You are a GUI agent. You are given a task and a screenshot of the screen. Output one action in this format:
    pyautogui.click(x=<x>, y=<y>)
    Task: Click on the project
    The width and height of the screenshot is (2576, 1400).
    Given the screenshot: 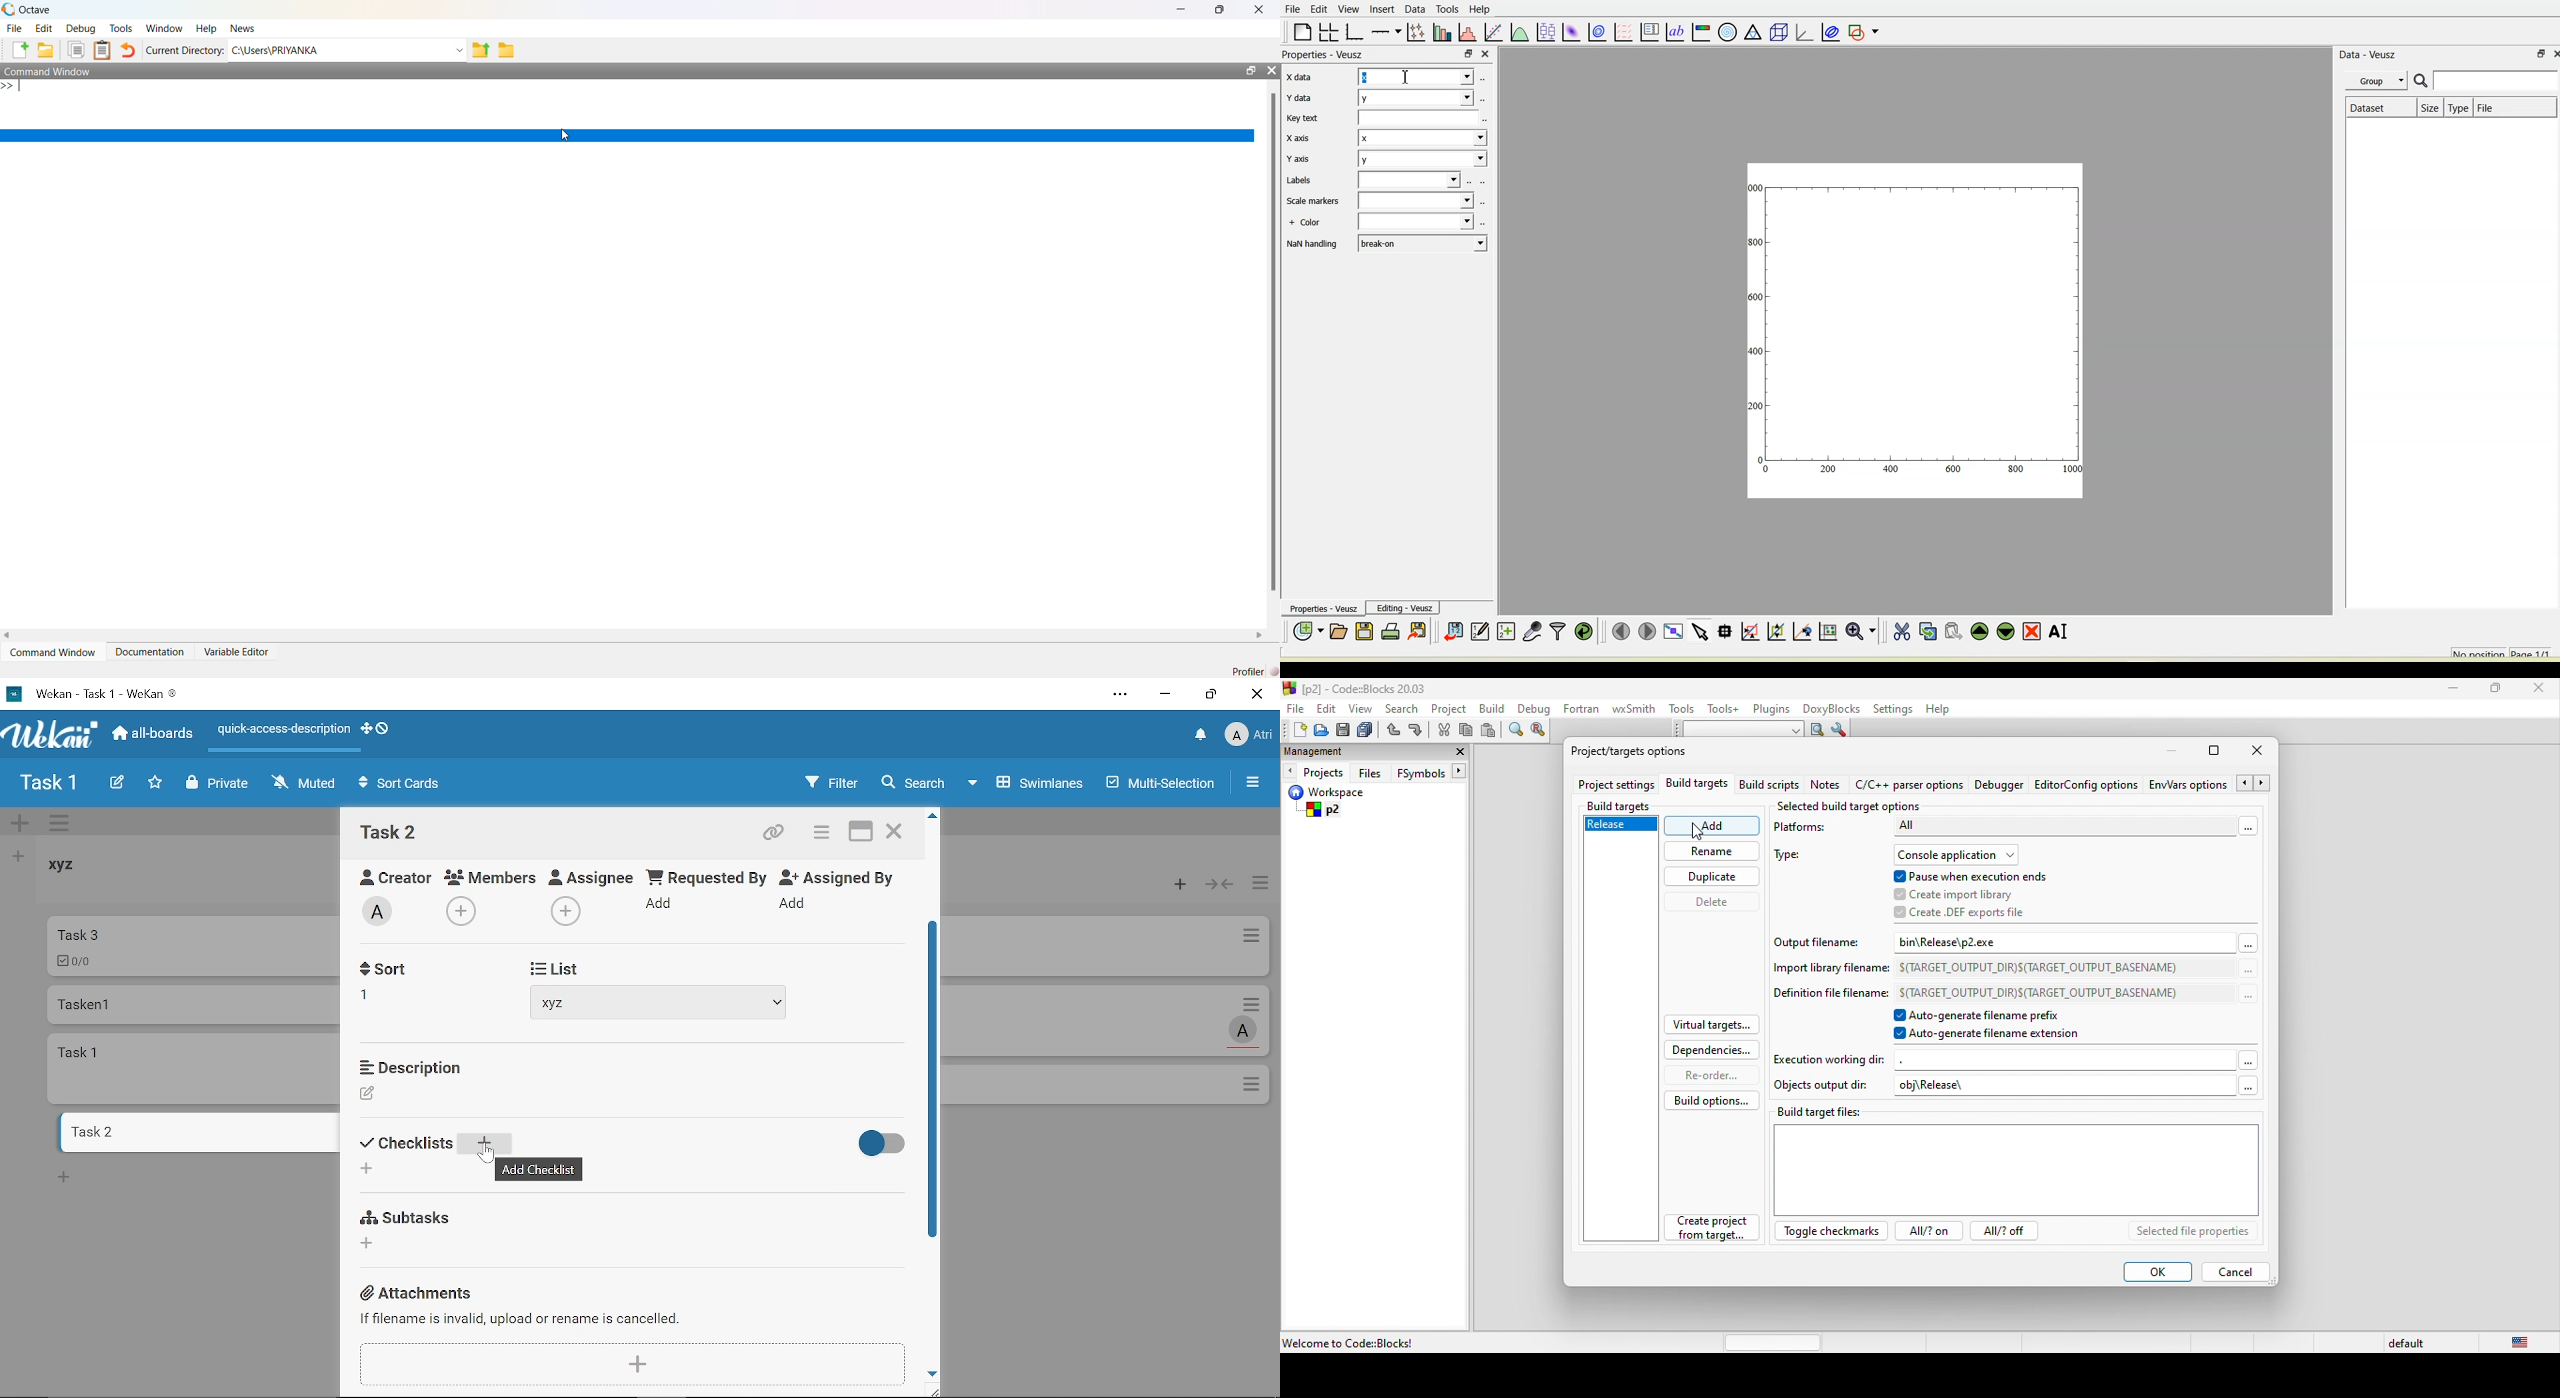 What is the action you would take?
    pyautogui.click(x=1451, y=709)
    